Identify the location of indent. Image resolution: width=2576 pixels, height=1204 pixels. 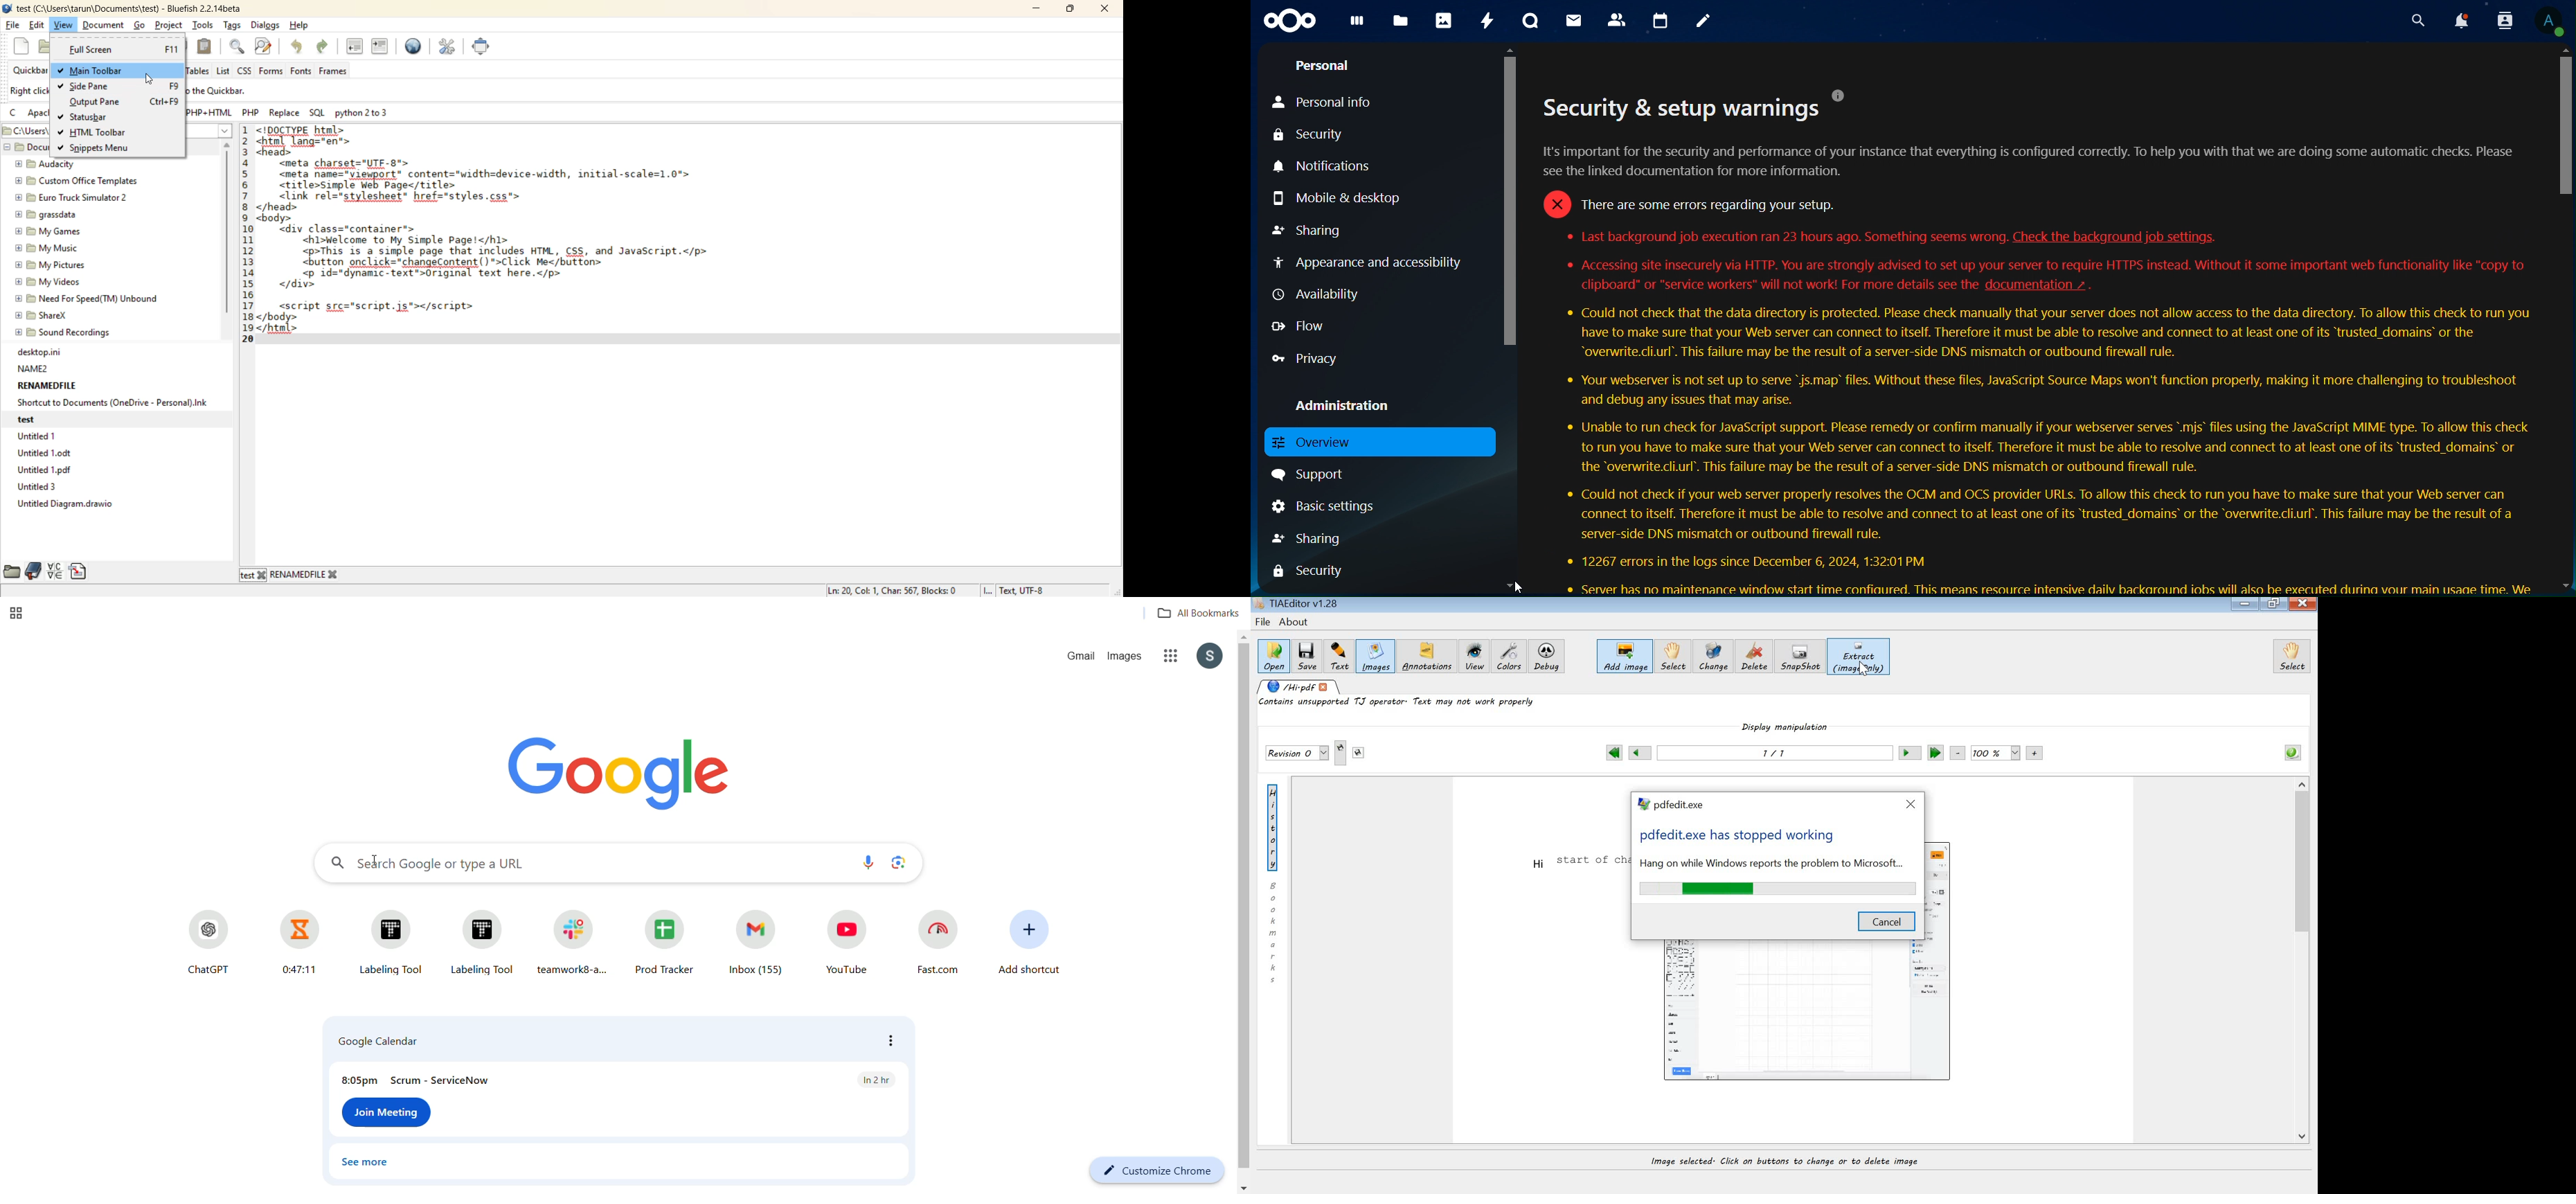
(382, 49).